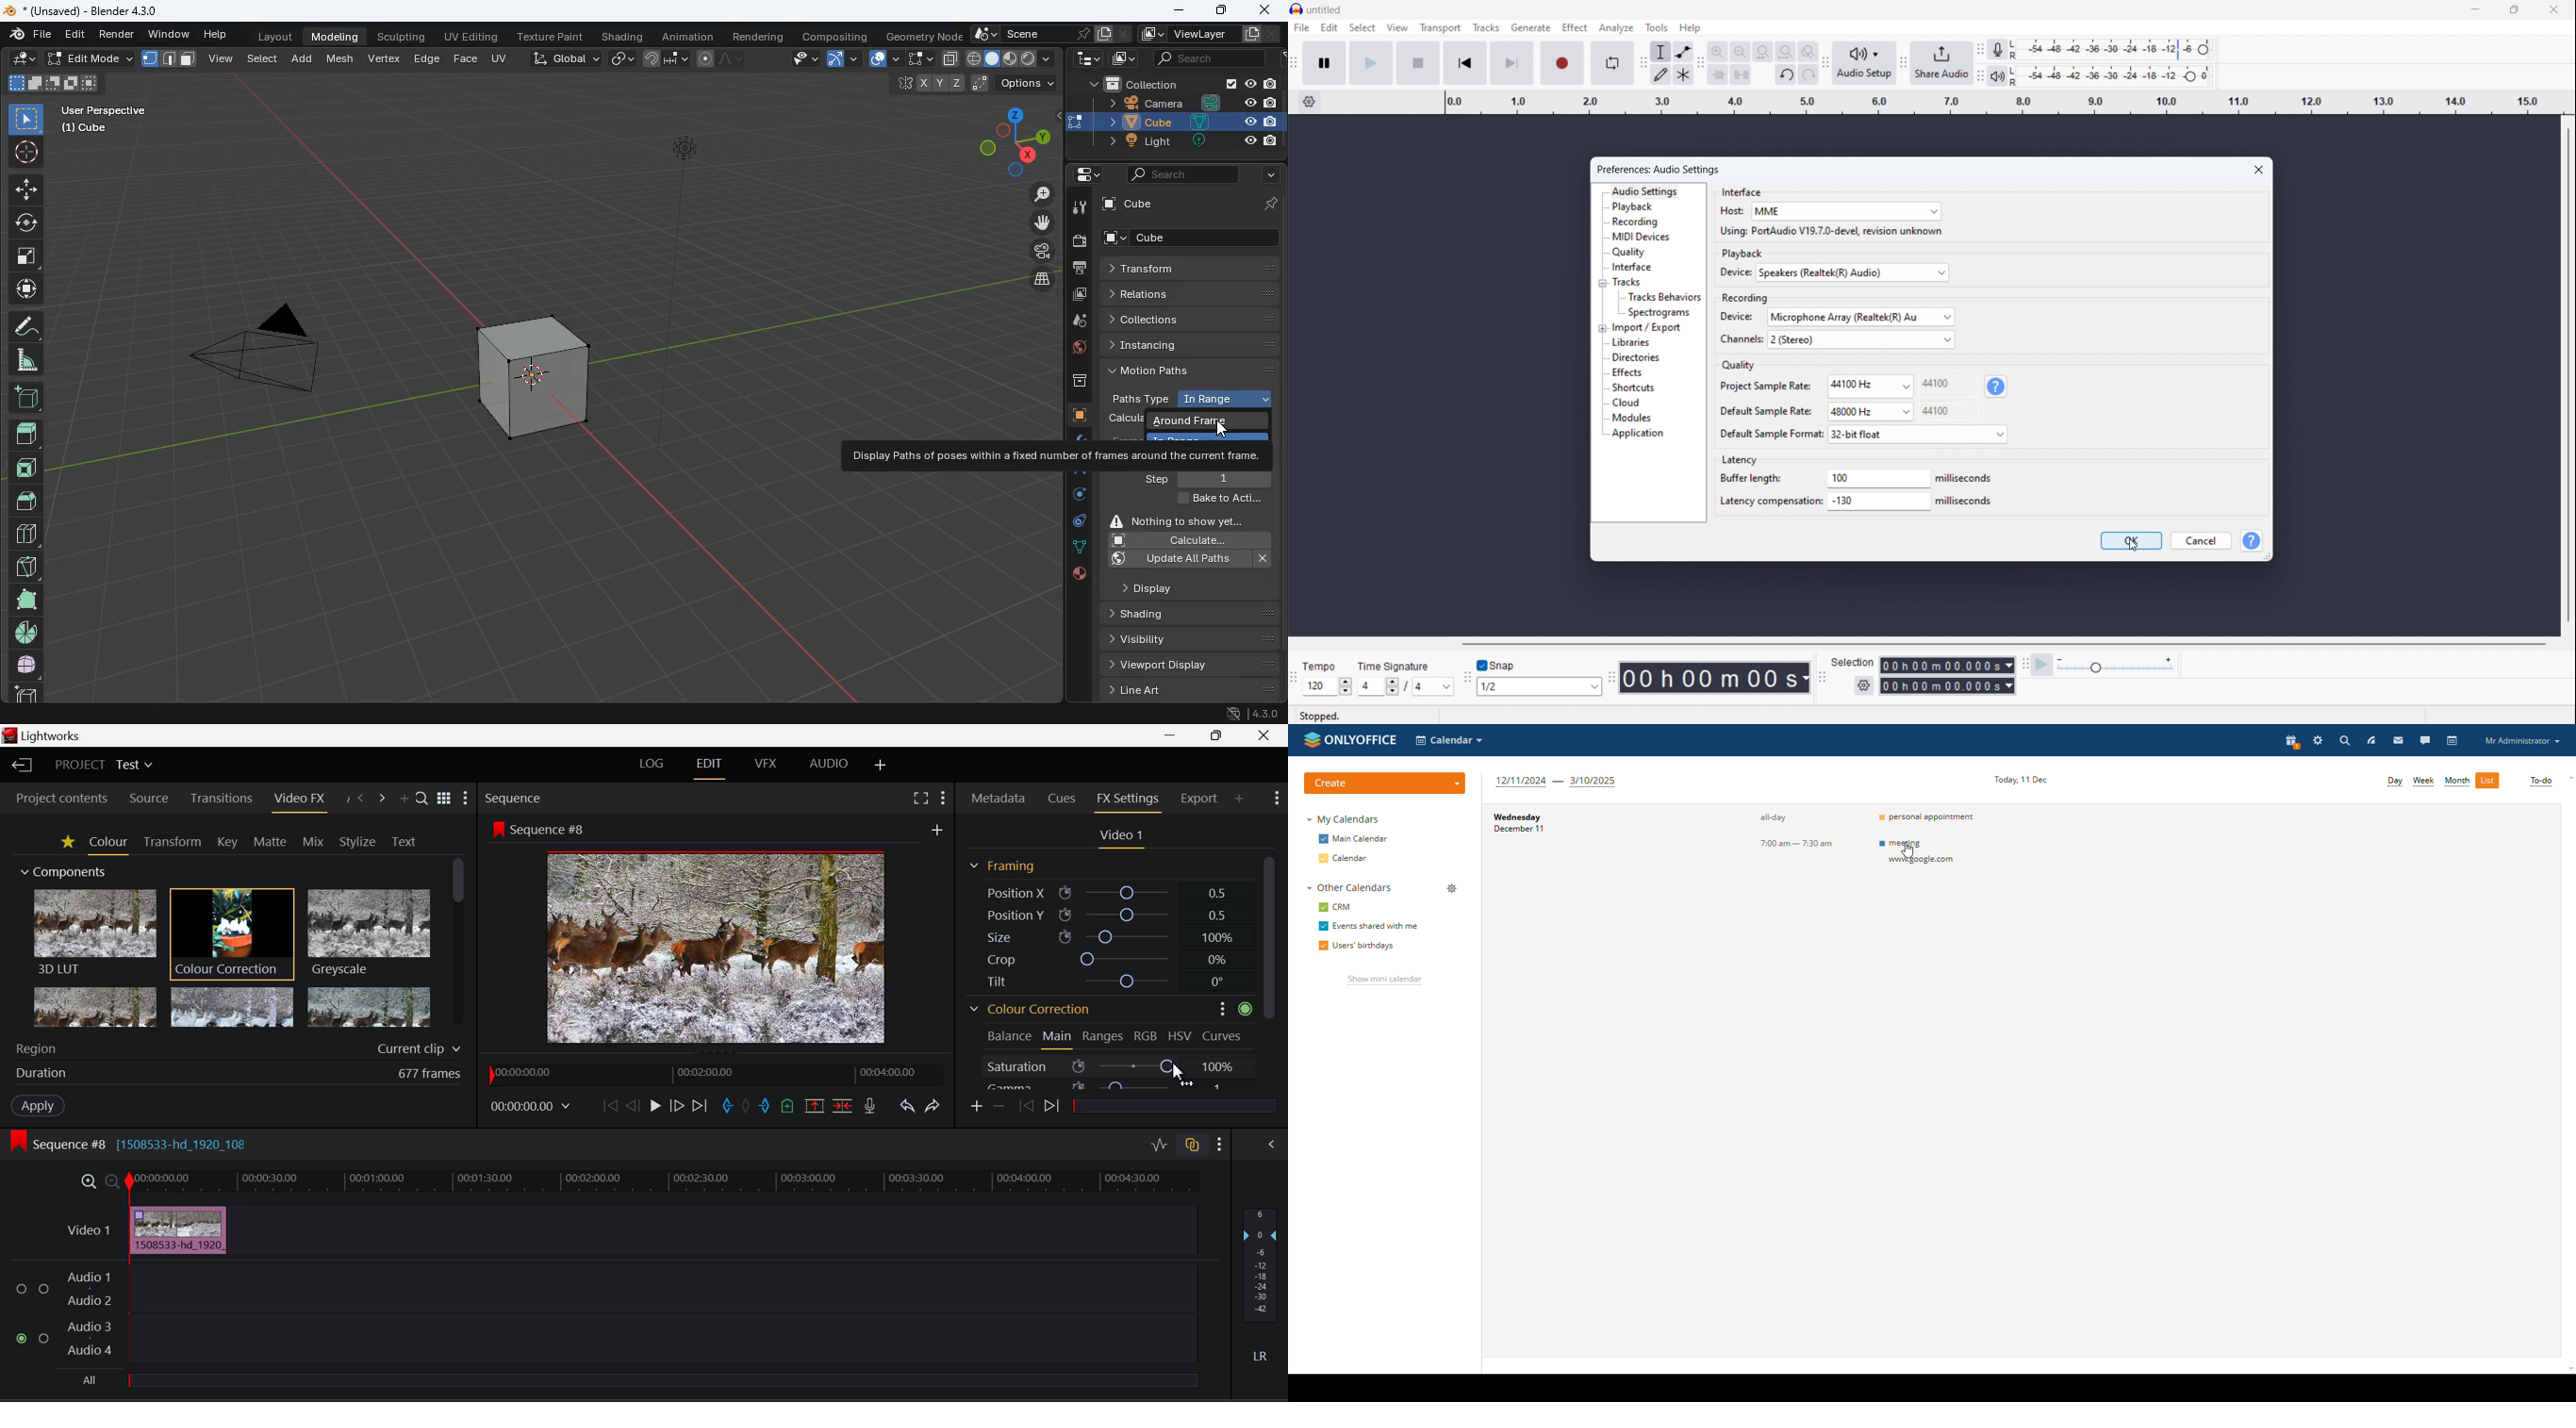 This screenshot has width=2576, height=1428. Describe the element at coordinates (501, 57) in the screenshot. I see `uv` at that location.